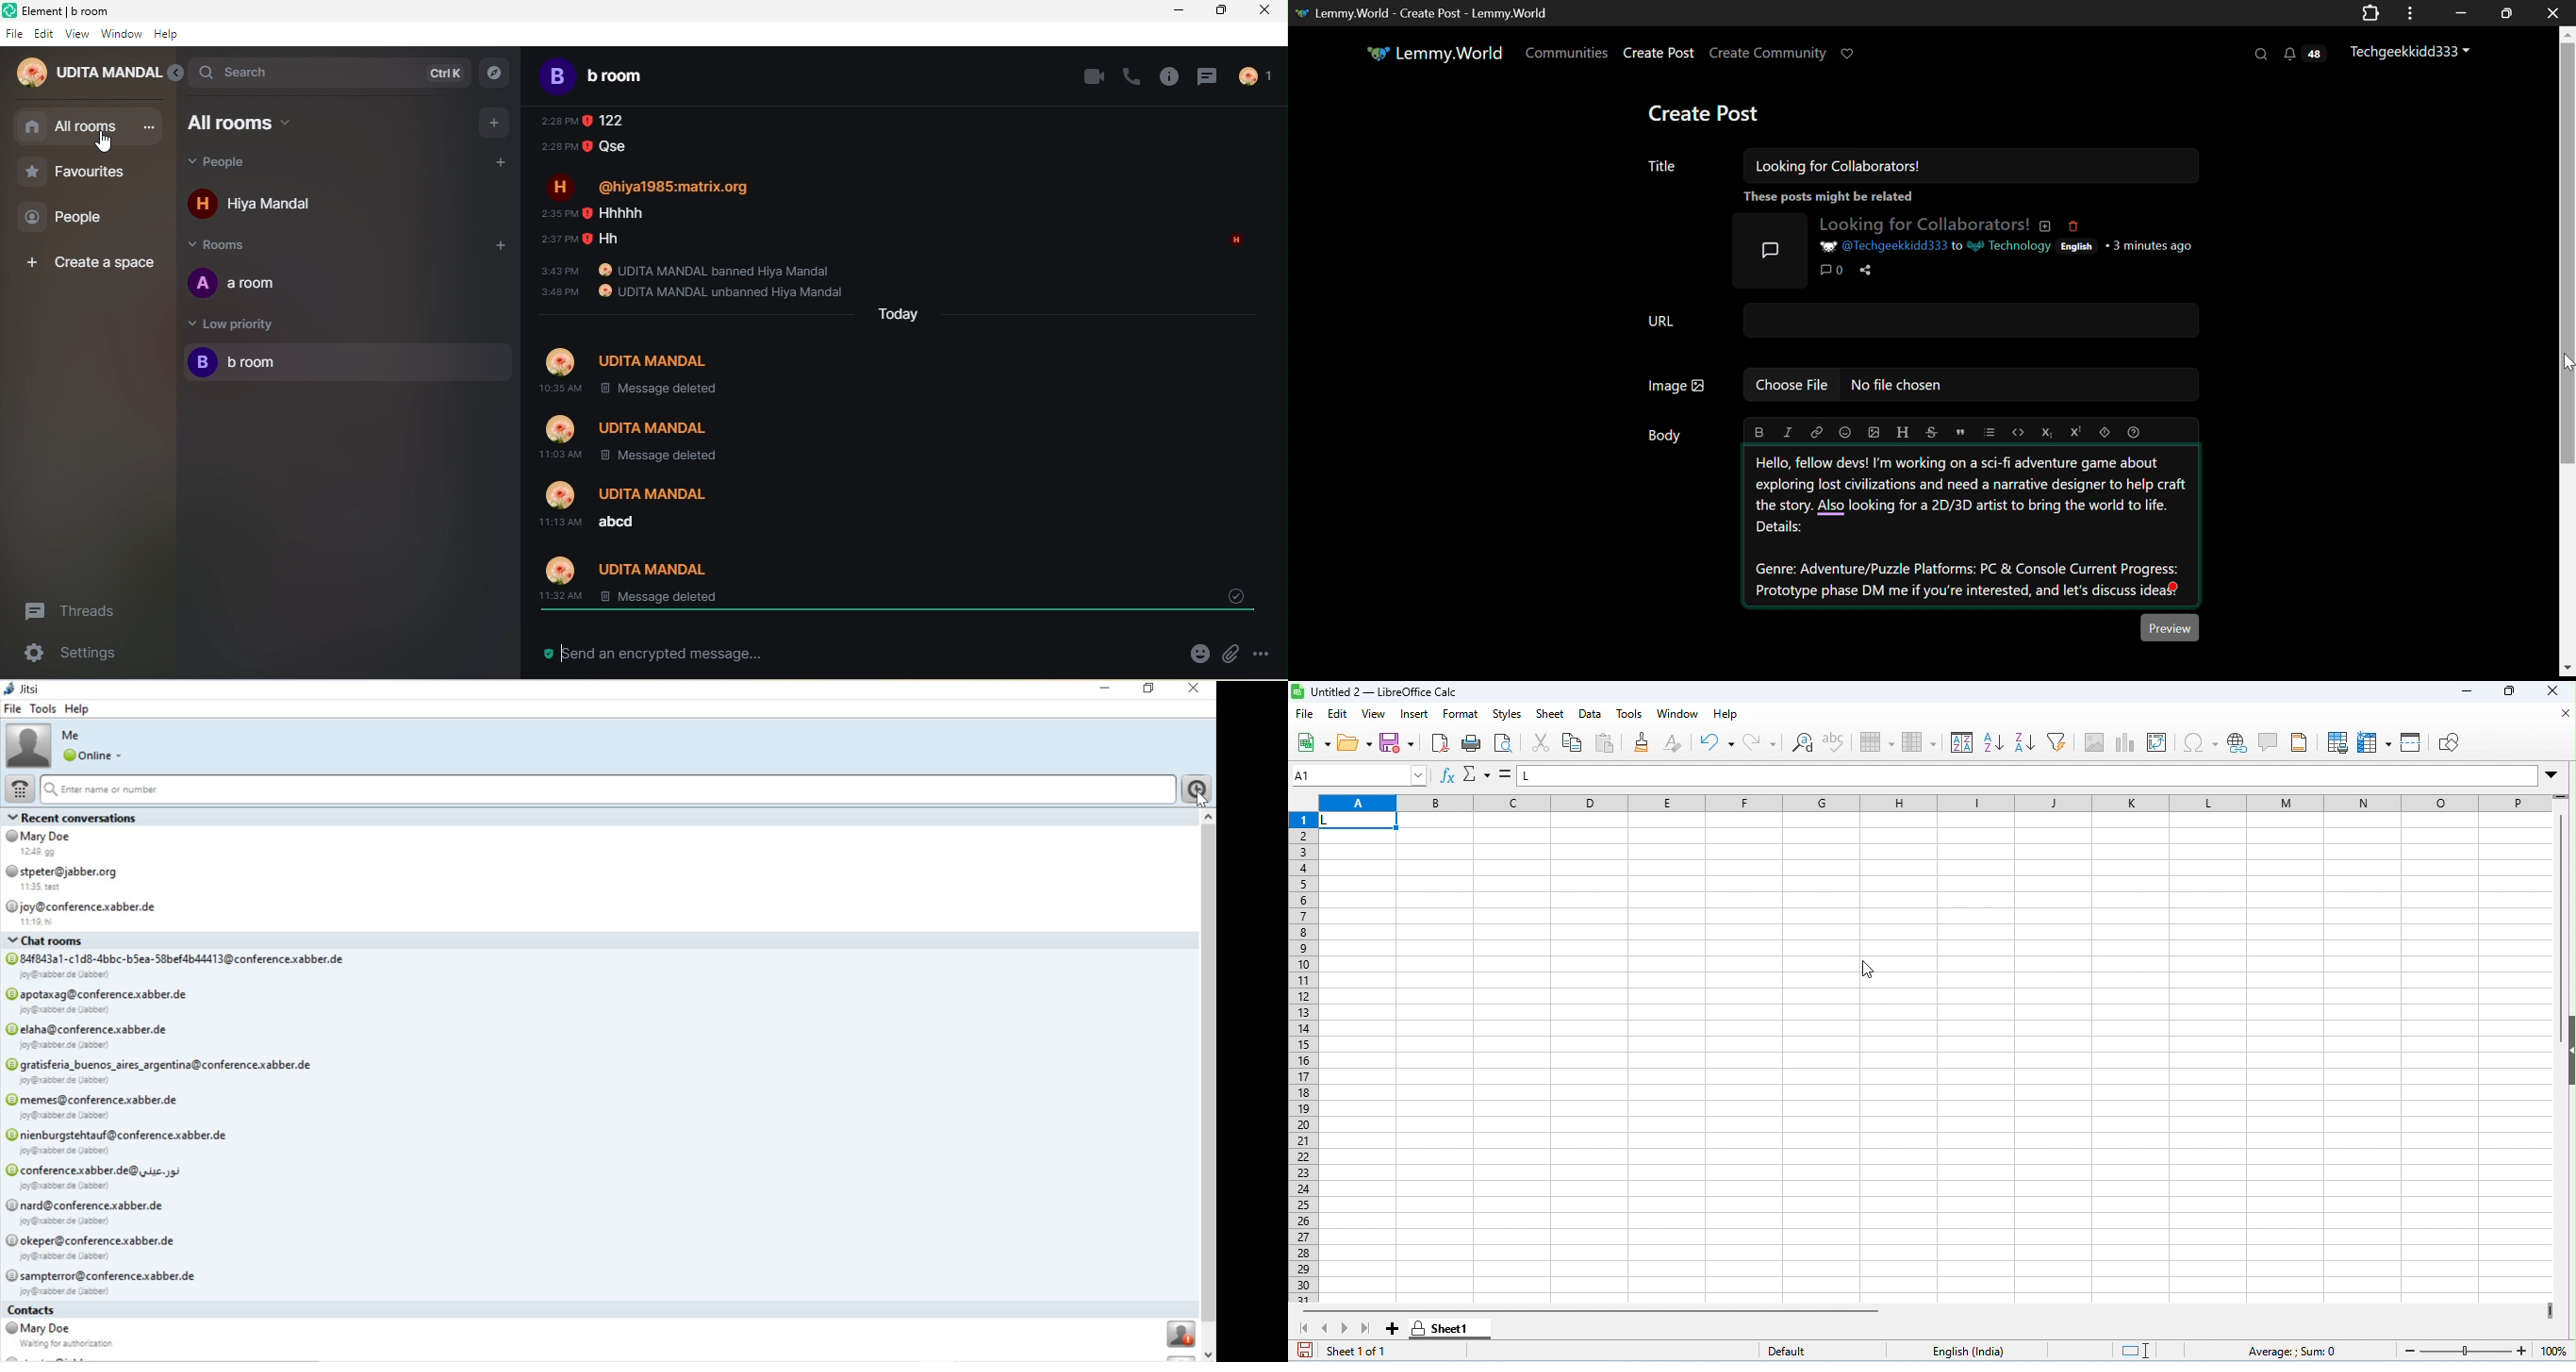 This screenshot has width=2576, height=1372. Describe the element at coordinates (1550, 714) in the screenshot. I see `sheet` at that location.